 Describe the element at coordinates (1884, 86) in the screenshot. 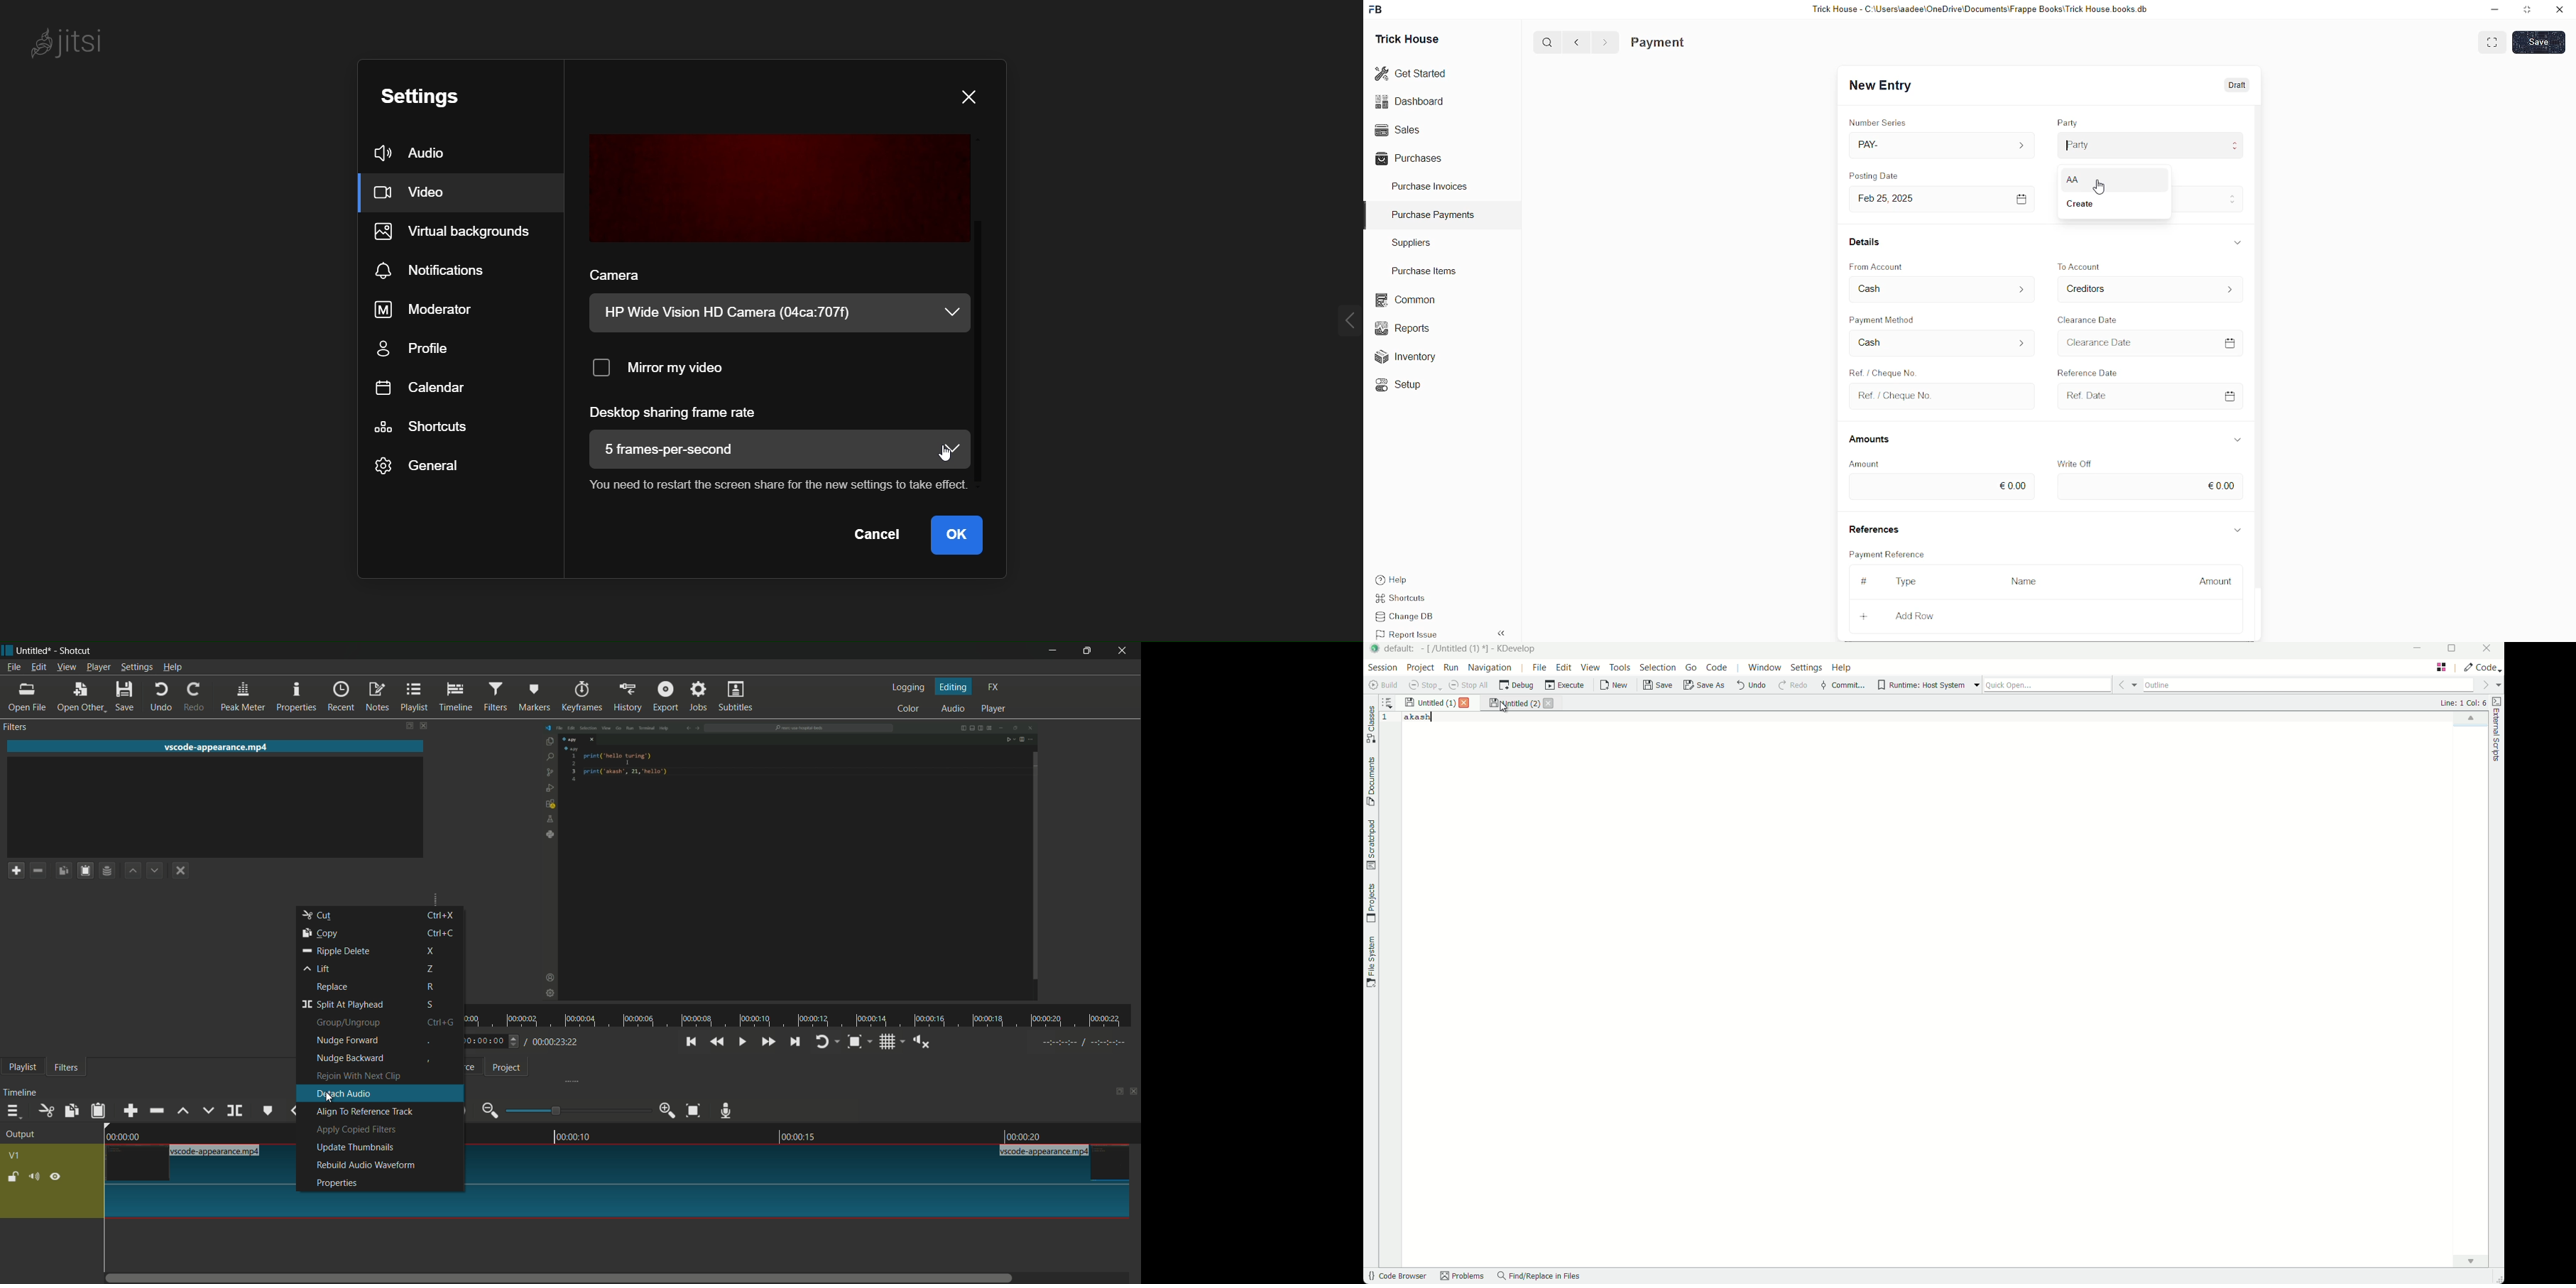

I see `New Entry` at that location.